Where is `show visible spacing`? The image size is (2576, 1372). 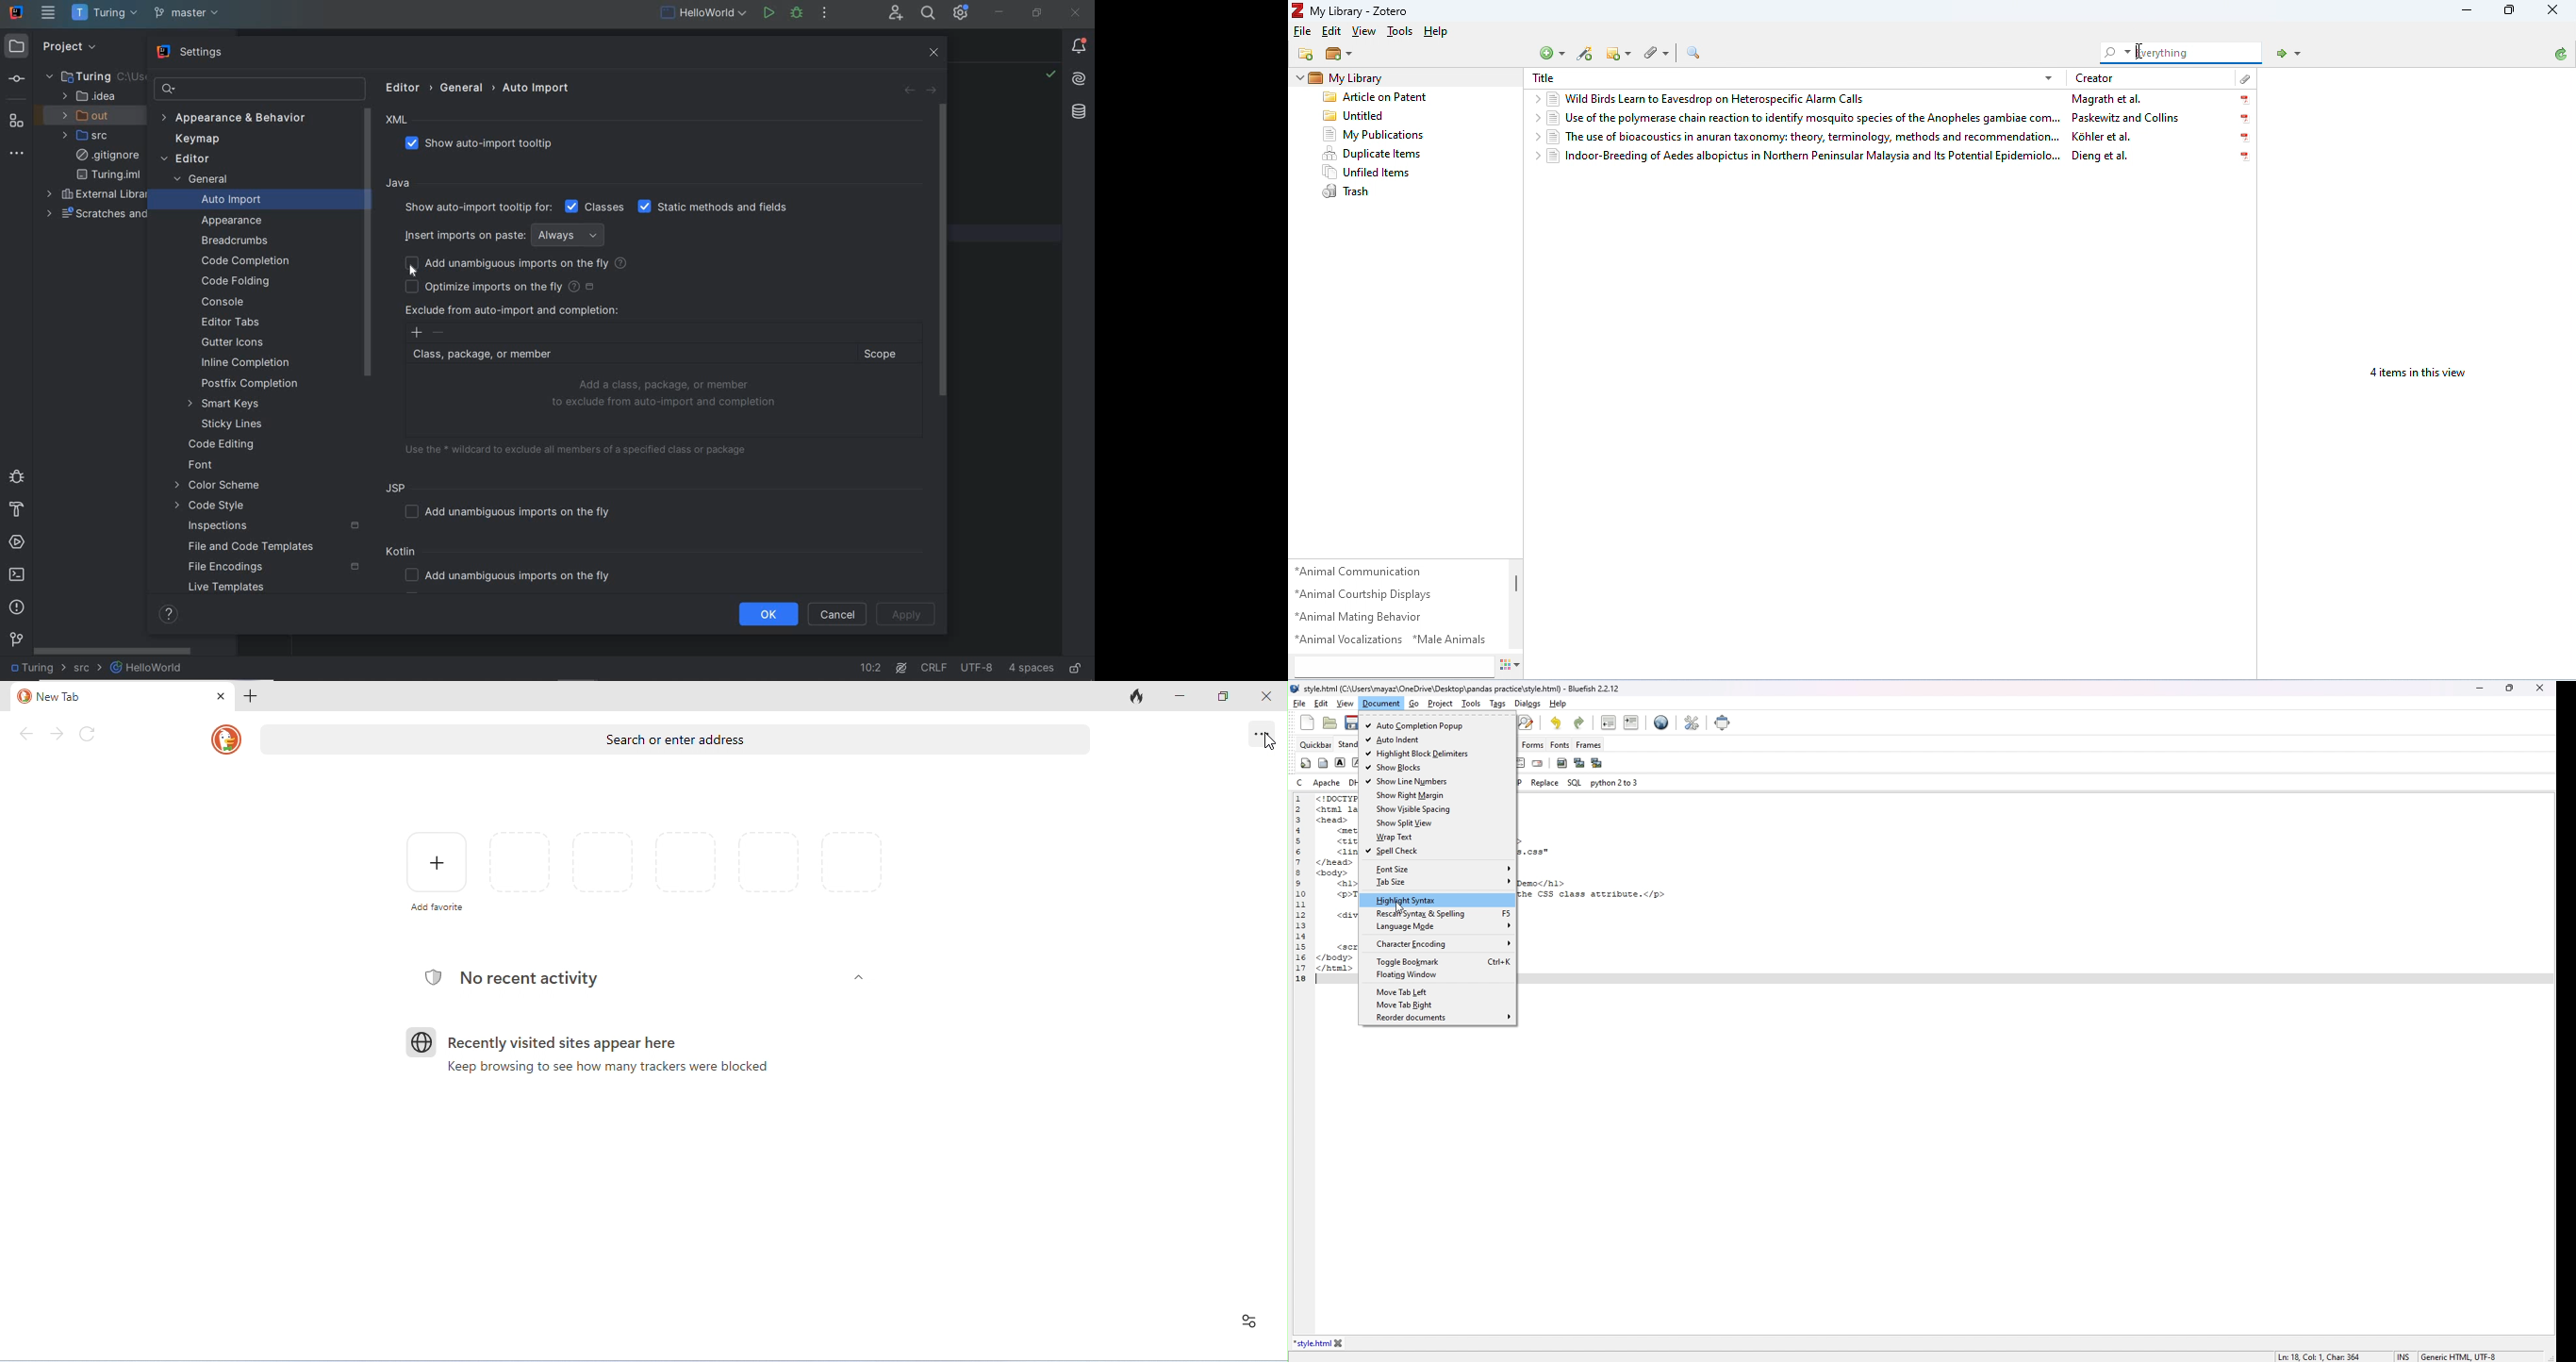 show visible spacing is located at coordinates (1436, 809).